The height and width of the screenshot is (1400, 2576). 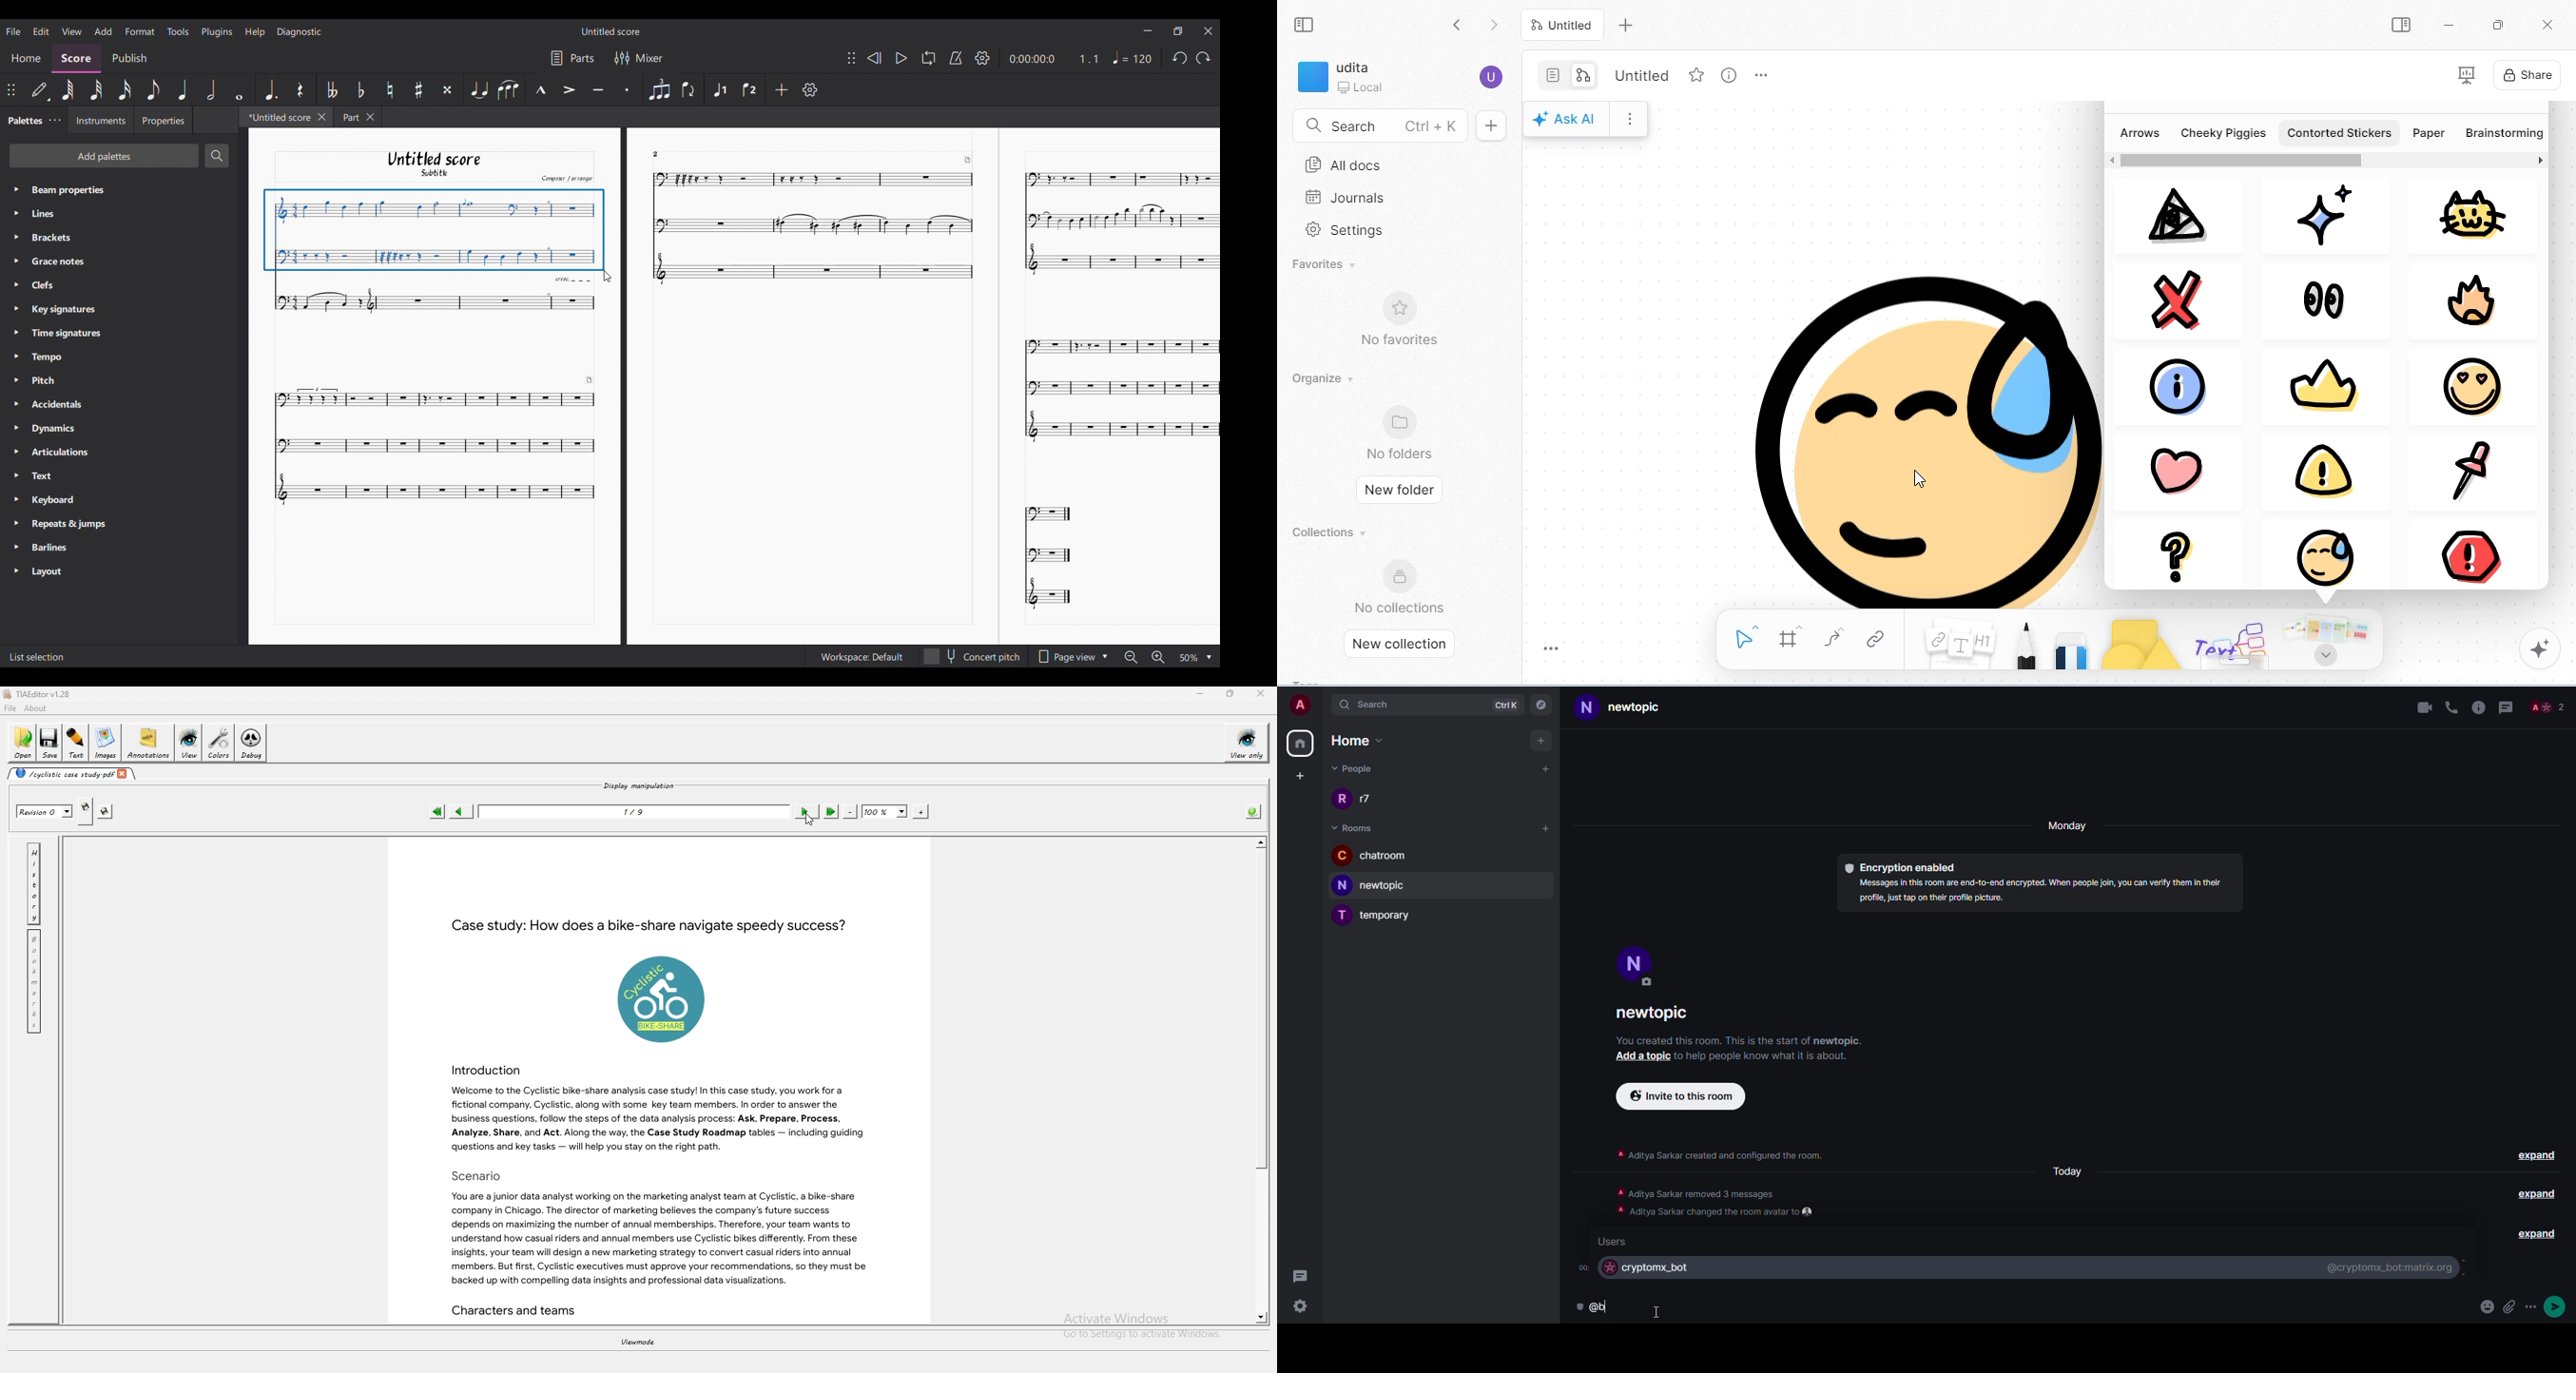 I want to click on 2, so click(x=664, y=153).